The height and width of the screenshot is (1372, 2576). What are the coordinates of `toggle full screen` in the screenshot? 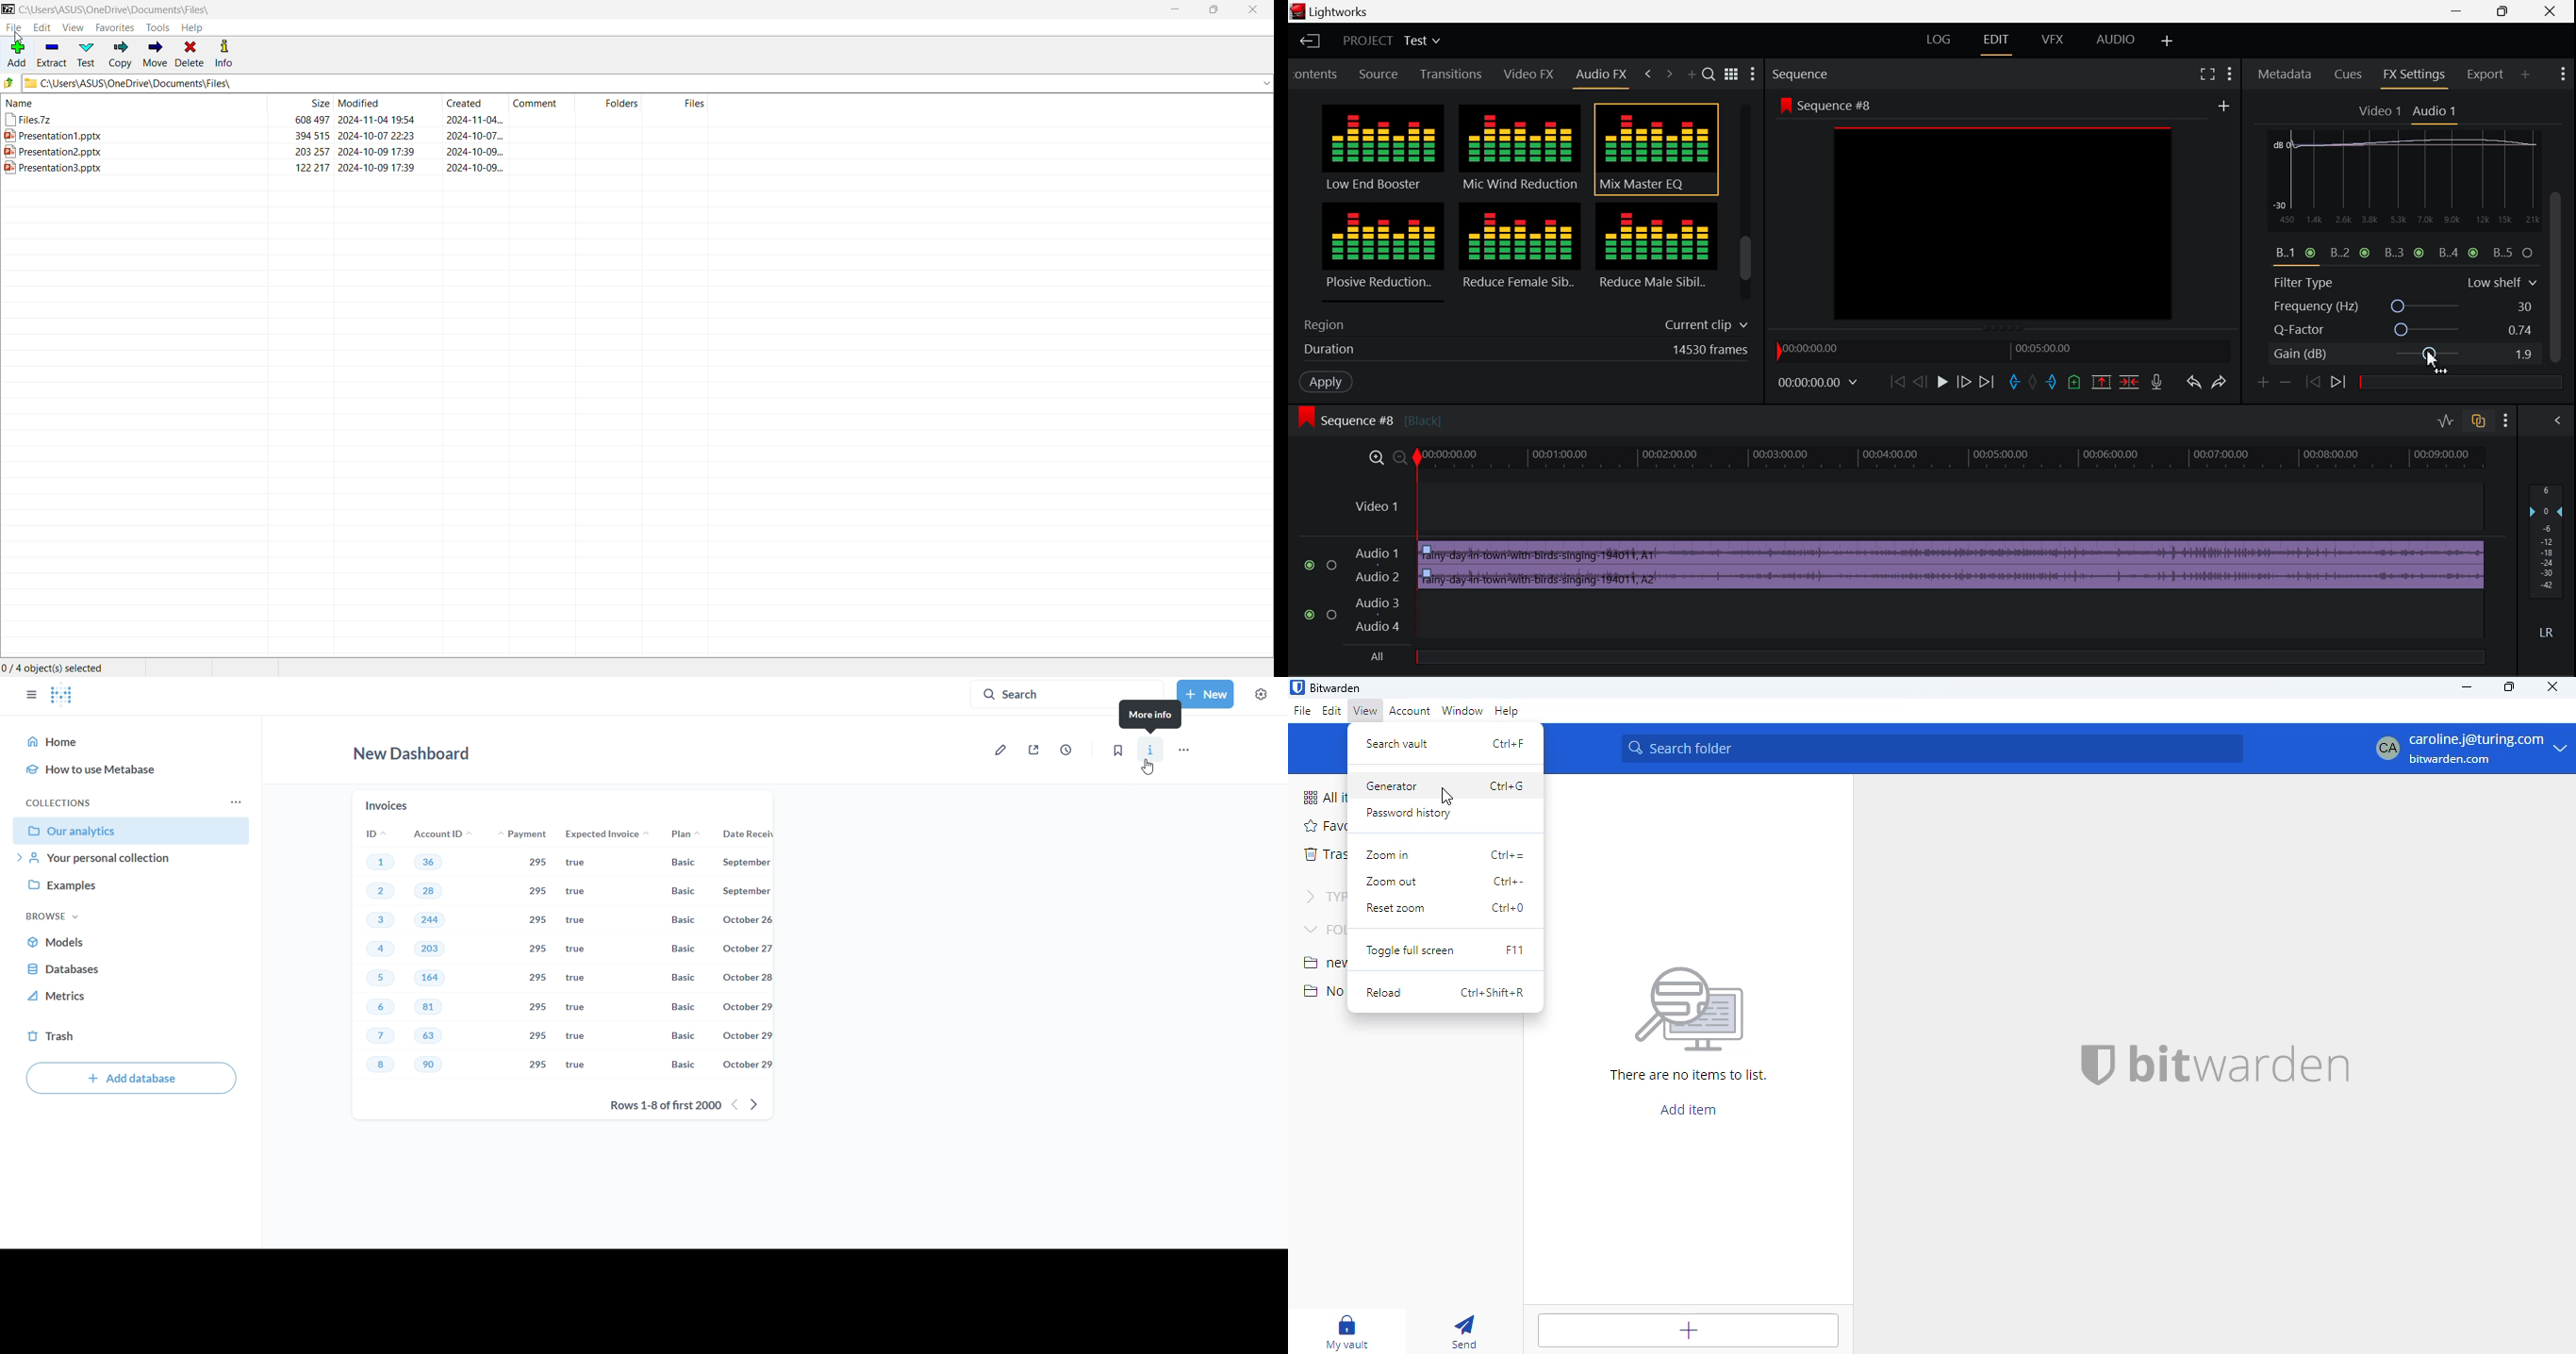 It's located at (1409, 950).